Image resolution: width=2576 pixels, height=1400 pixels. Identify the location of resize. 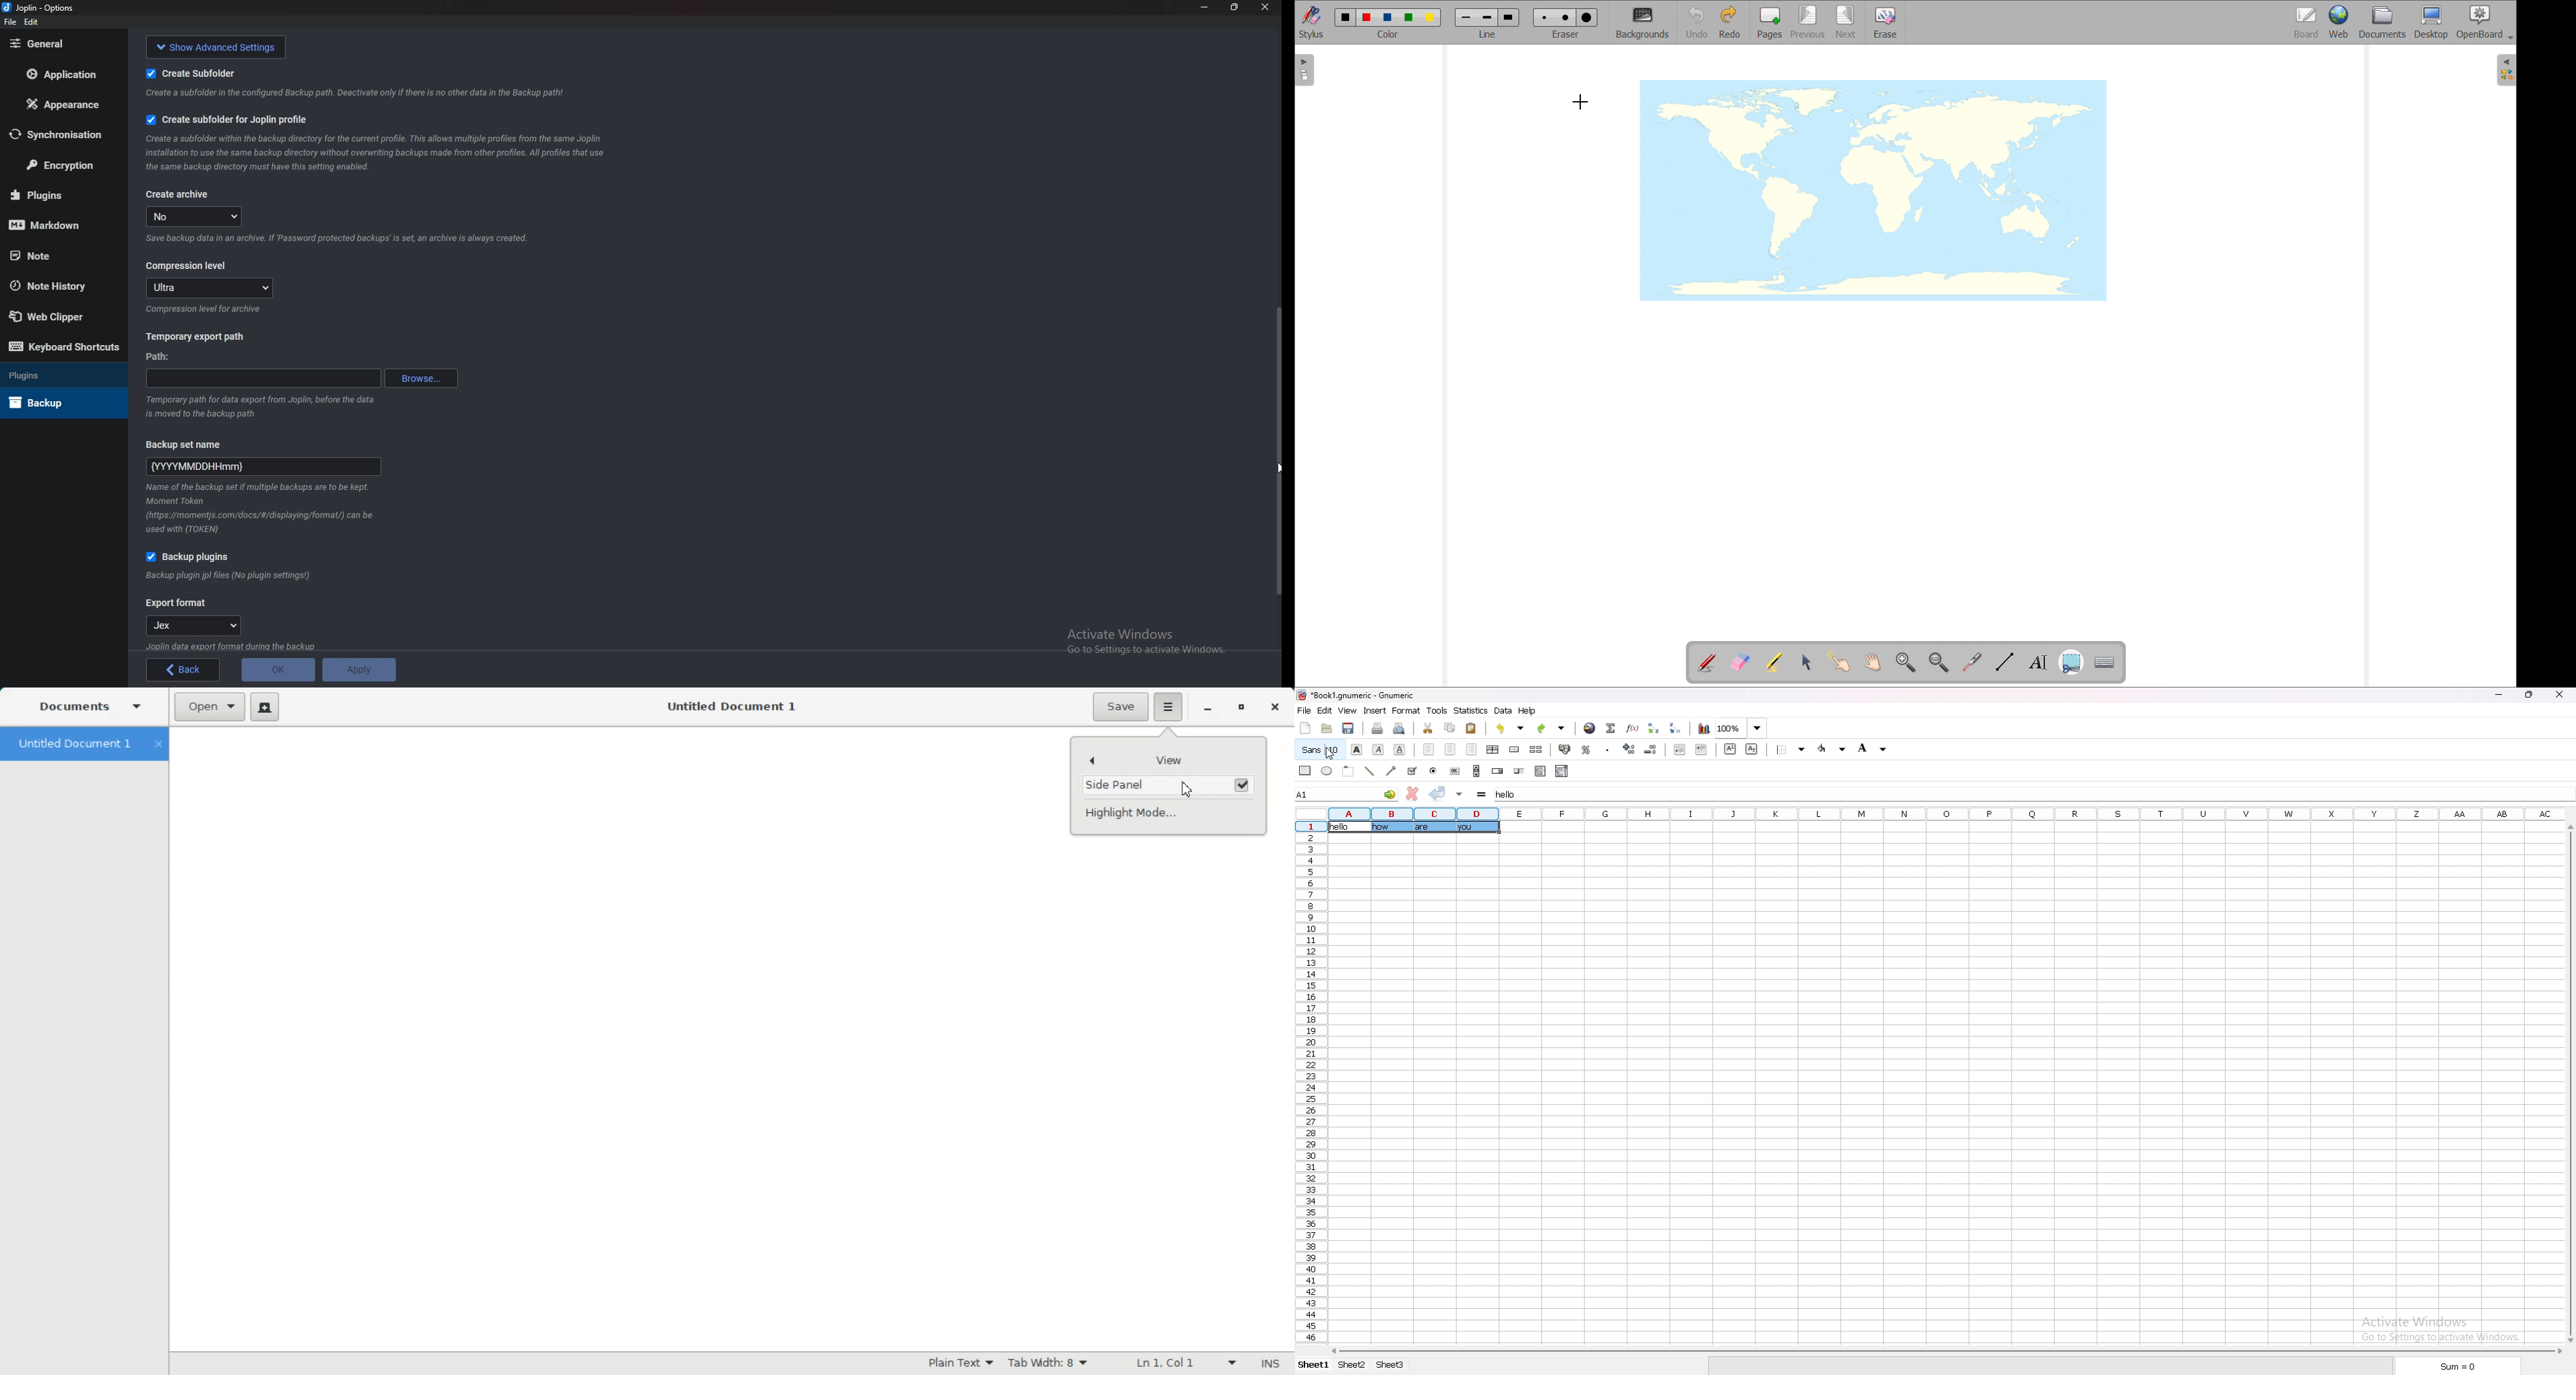
(2532, 694).